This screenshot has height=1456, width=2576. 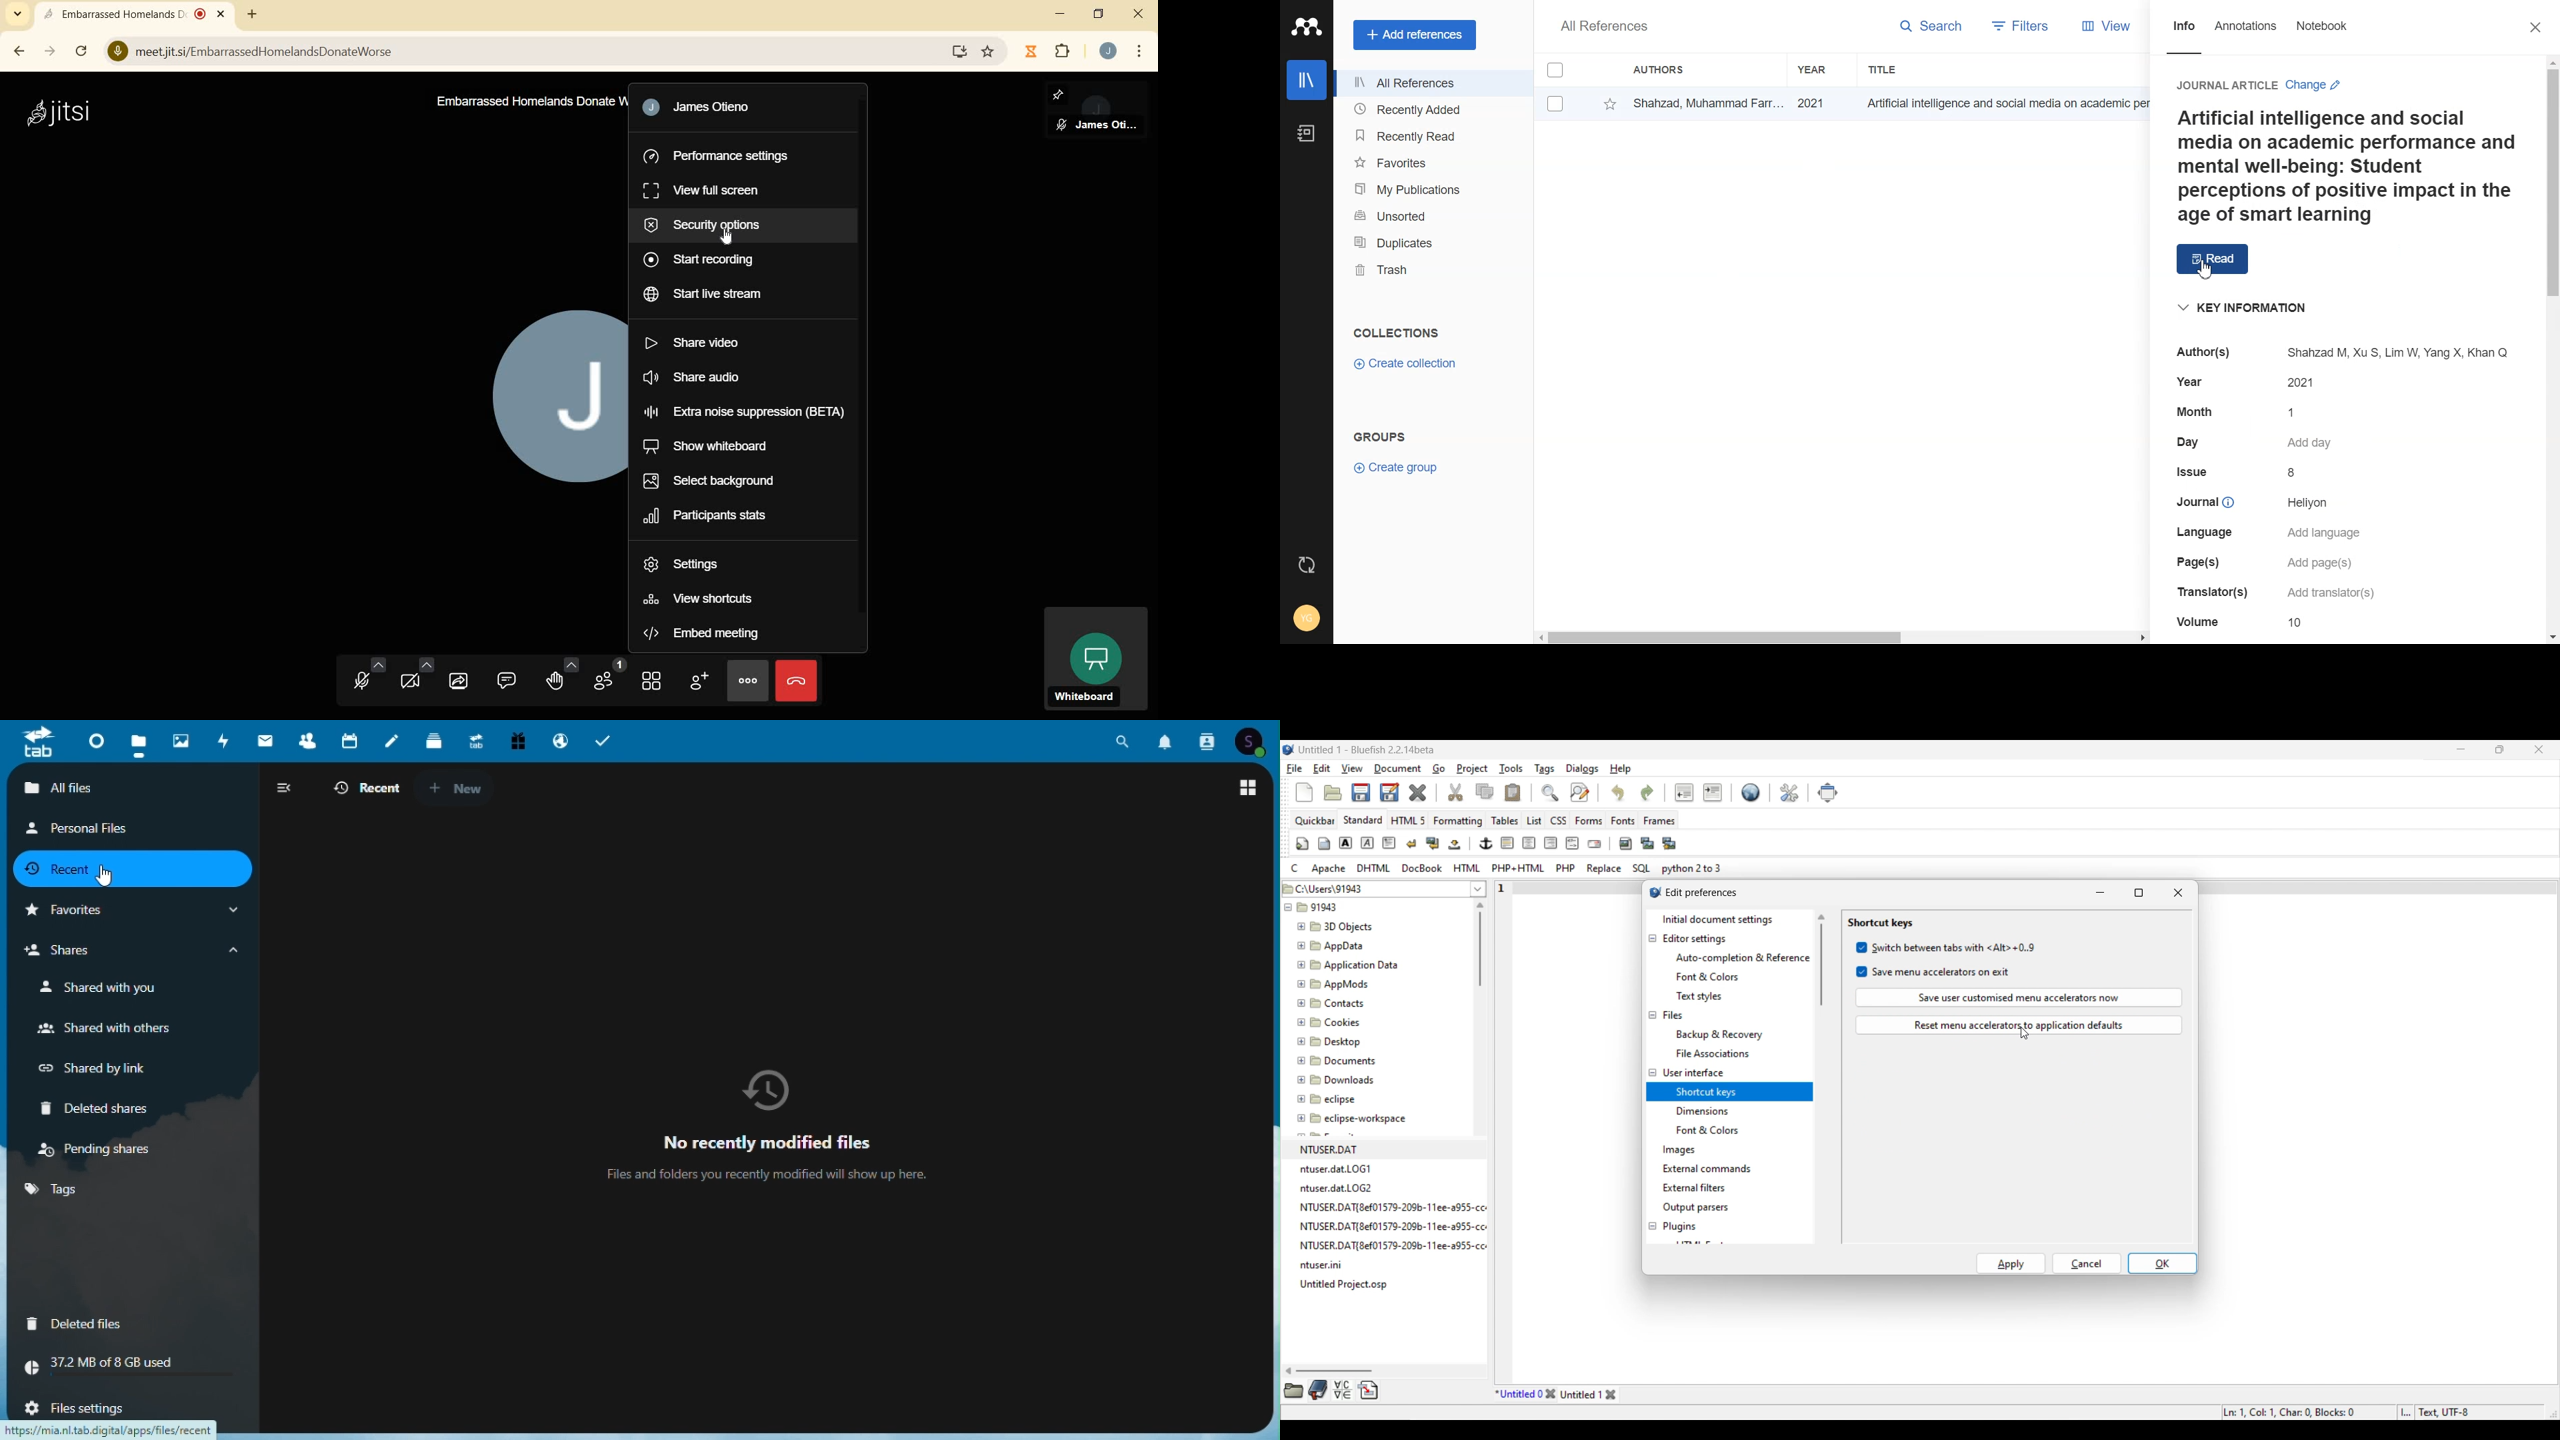 I want to click on Auto sync, so click(x=1309, y=565).